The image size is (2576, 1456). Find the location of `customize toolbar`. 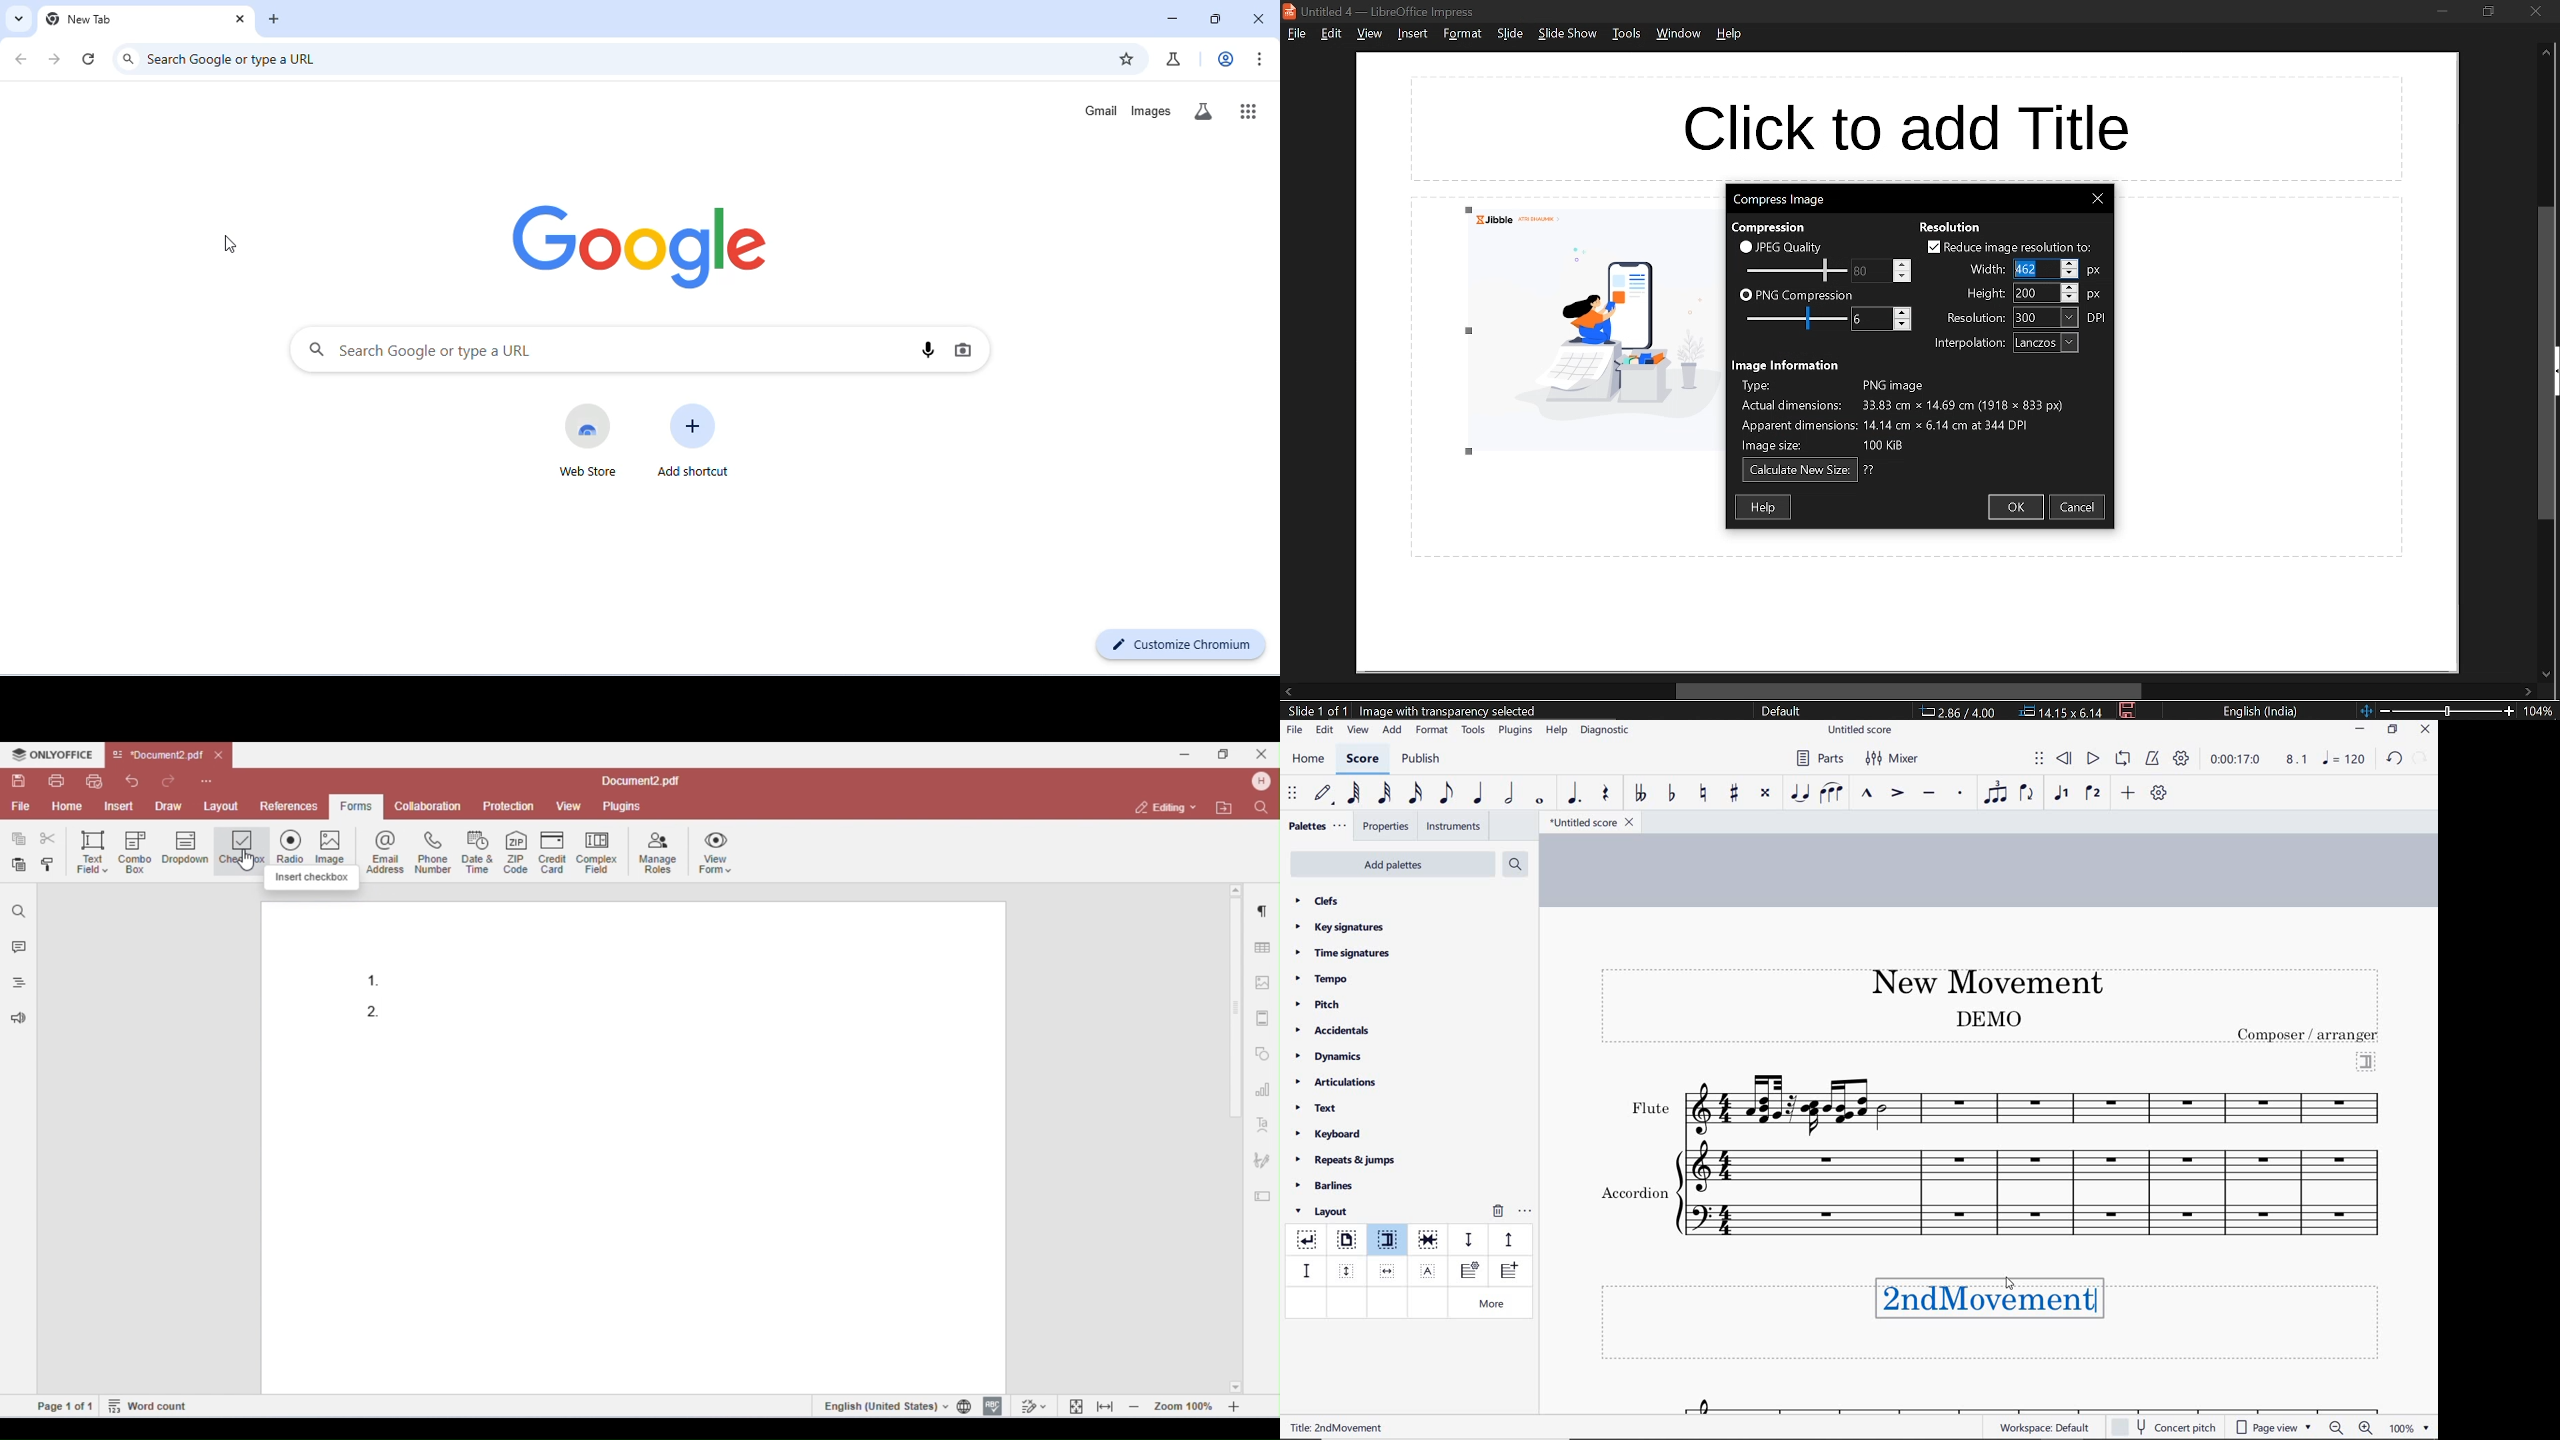

customize toolbar is located at coordinates (2160, 794).